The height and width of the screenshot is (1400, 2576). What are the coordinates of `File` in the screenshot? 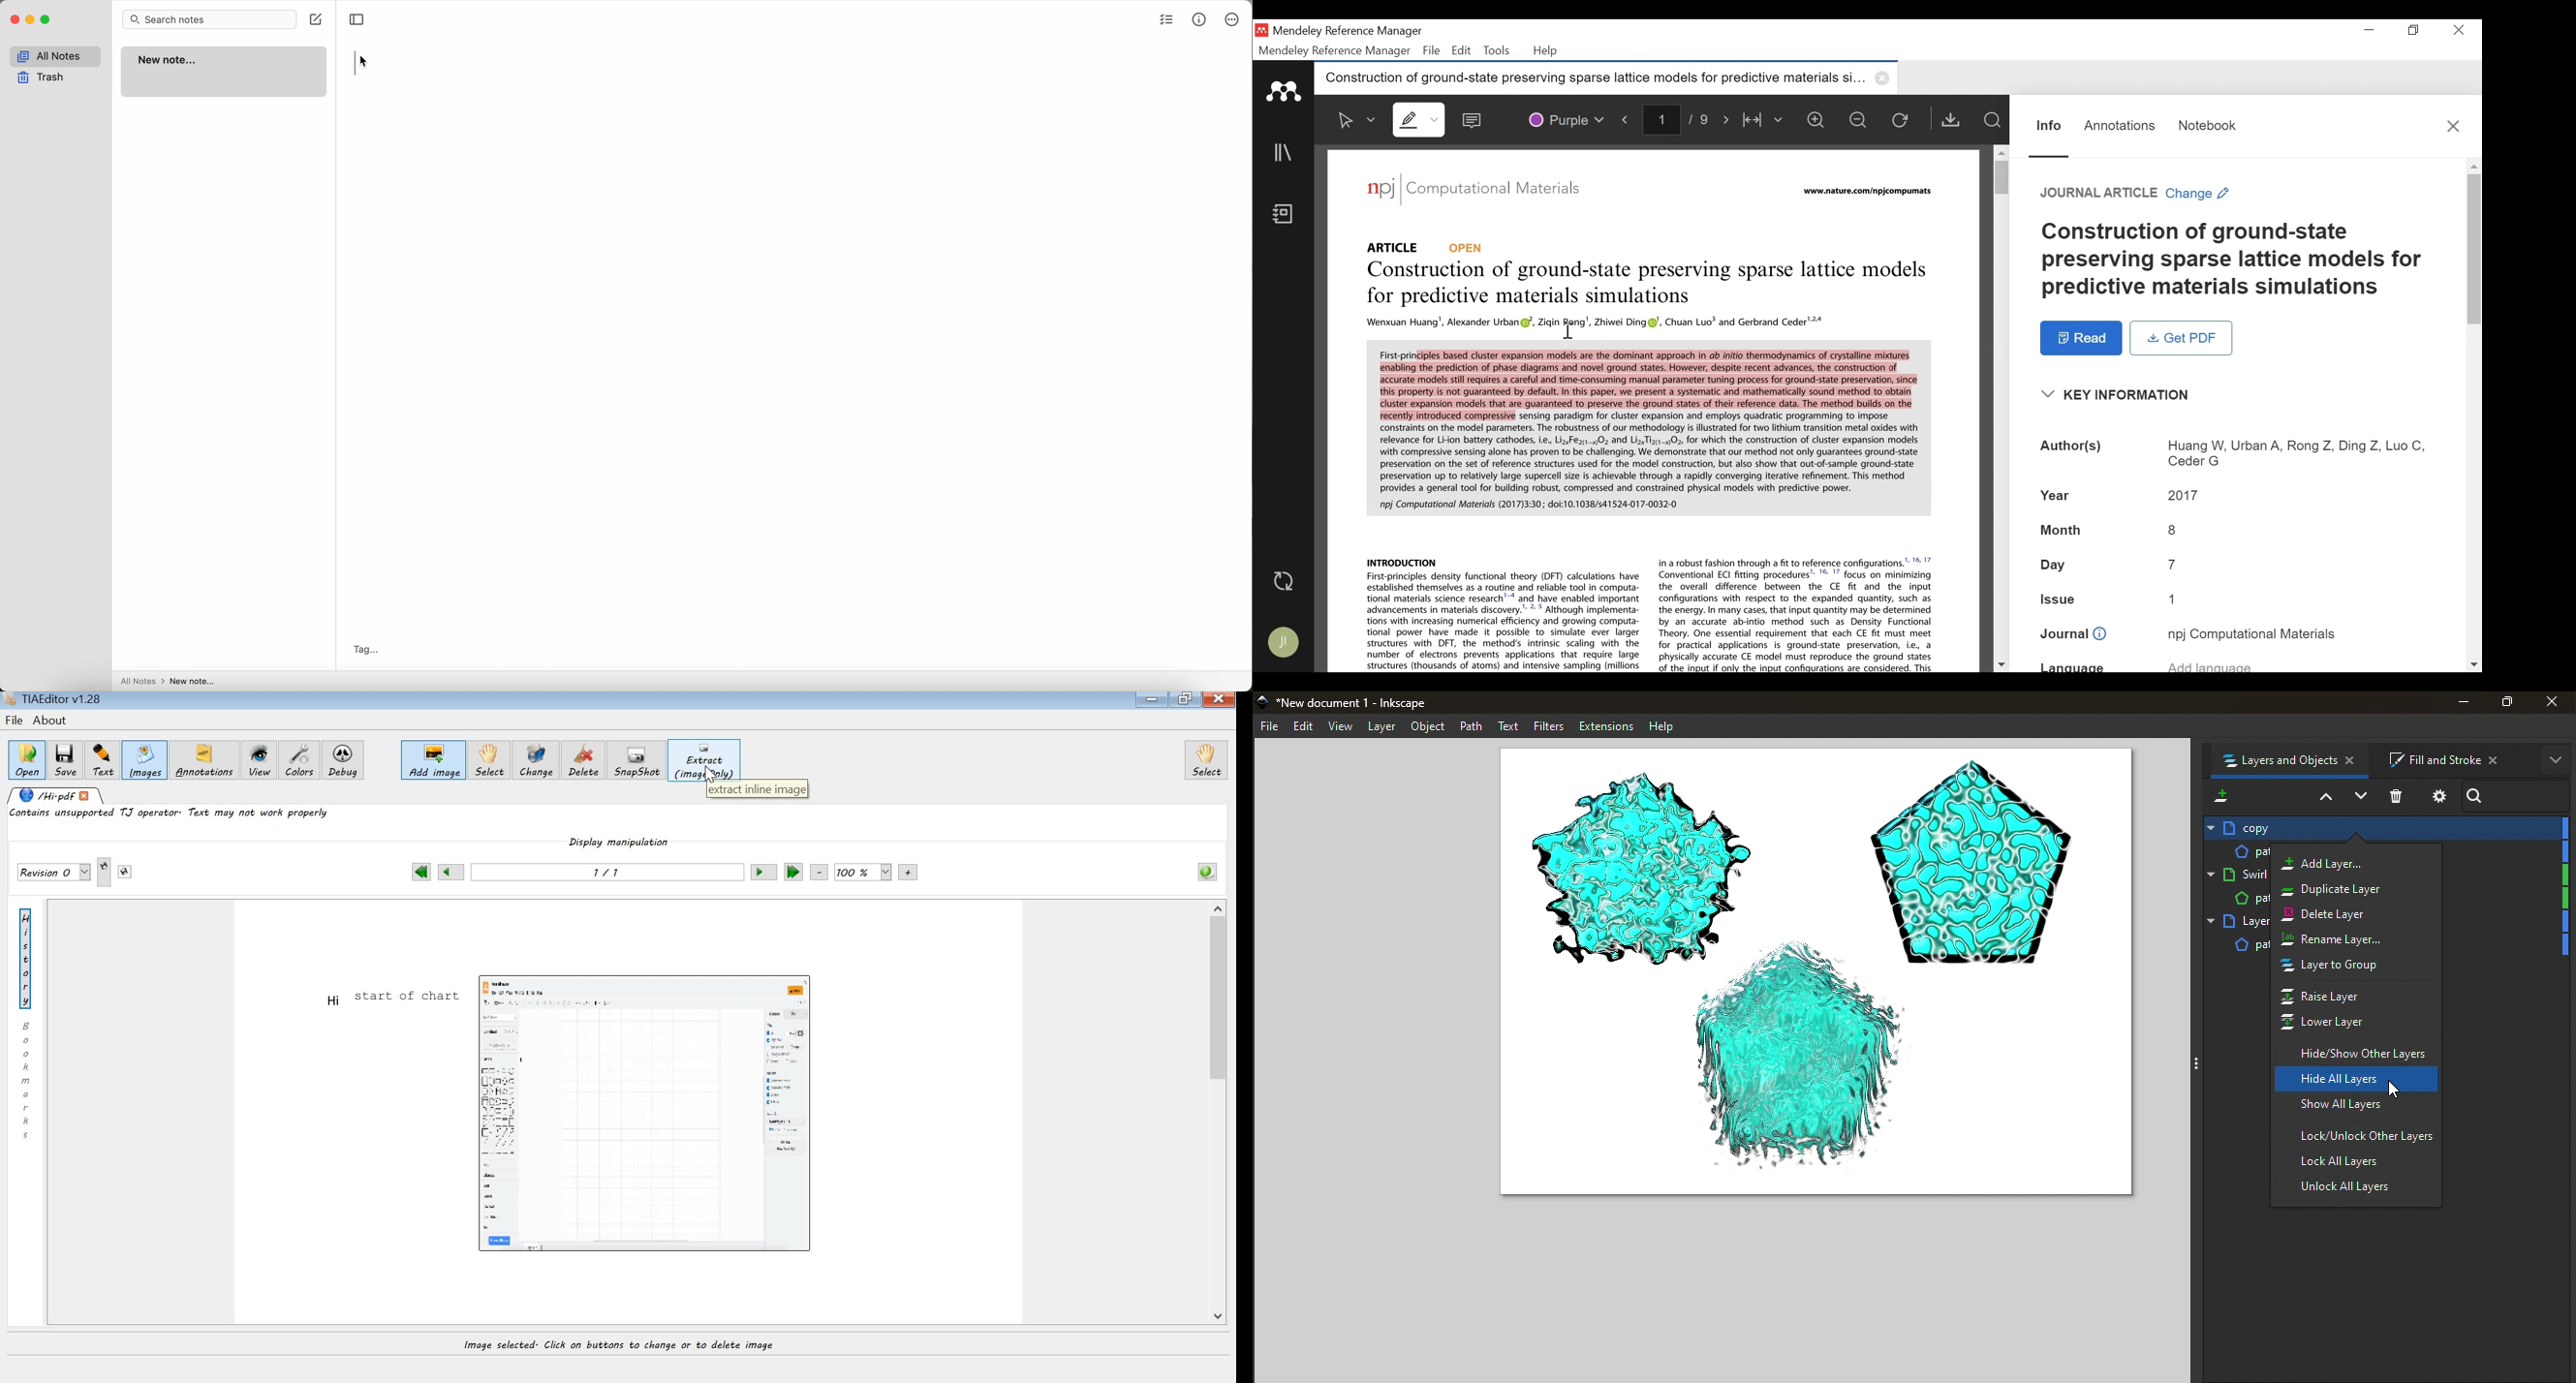 It's located at (1270, 726).